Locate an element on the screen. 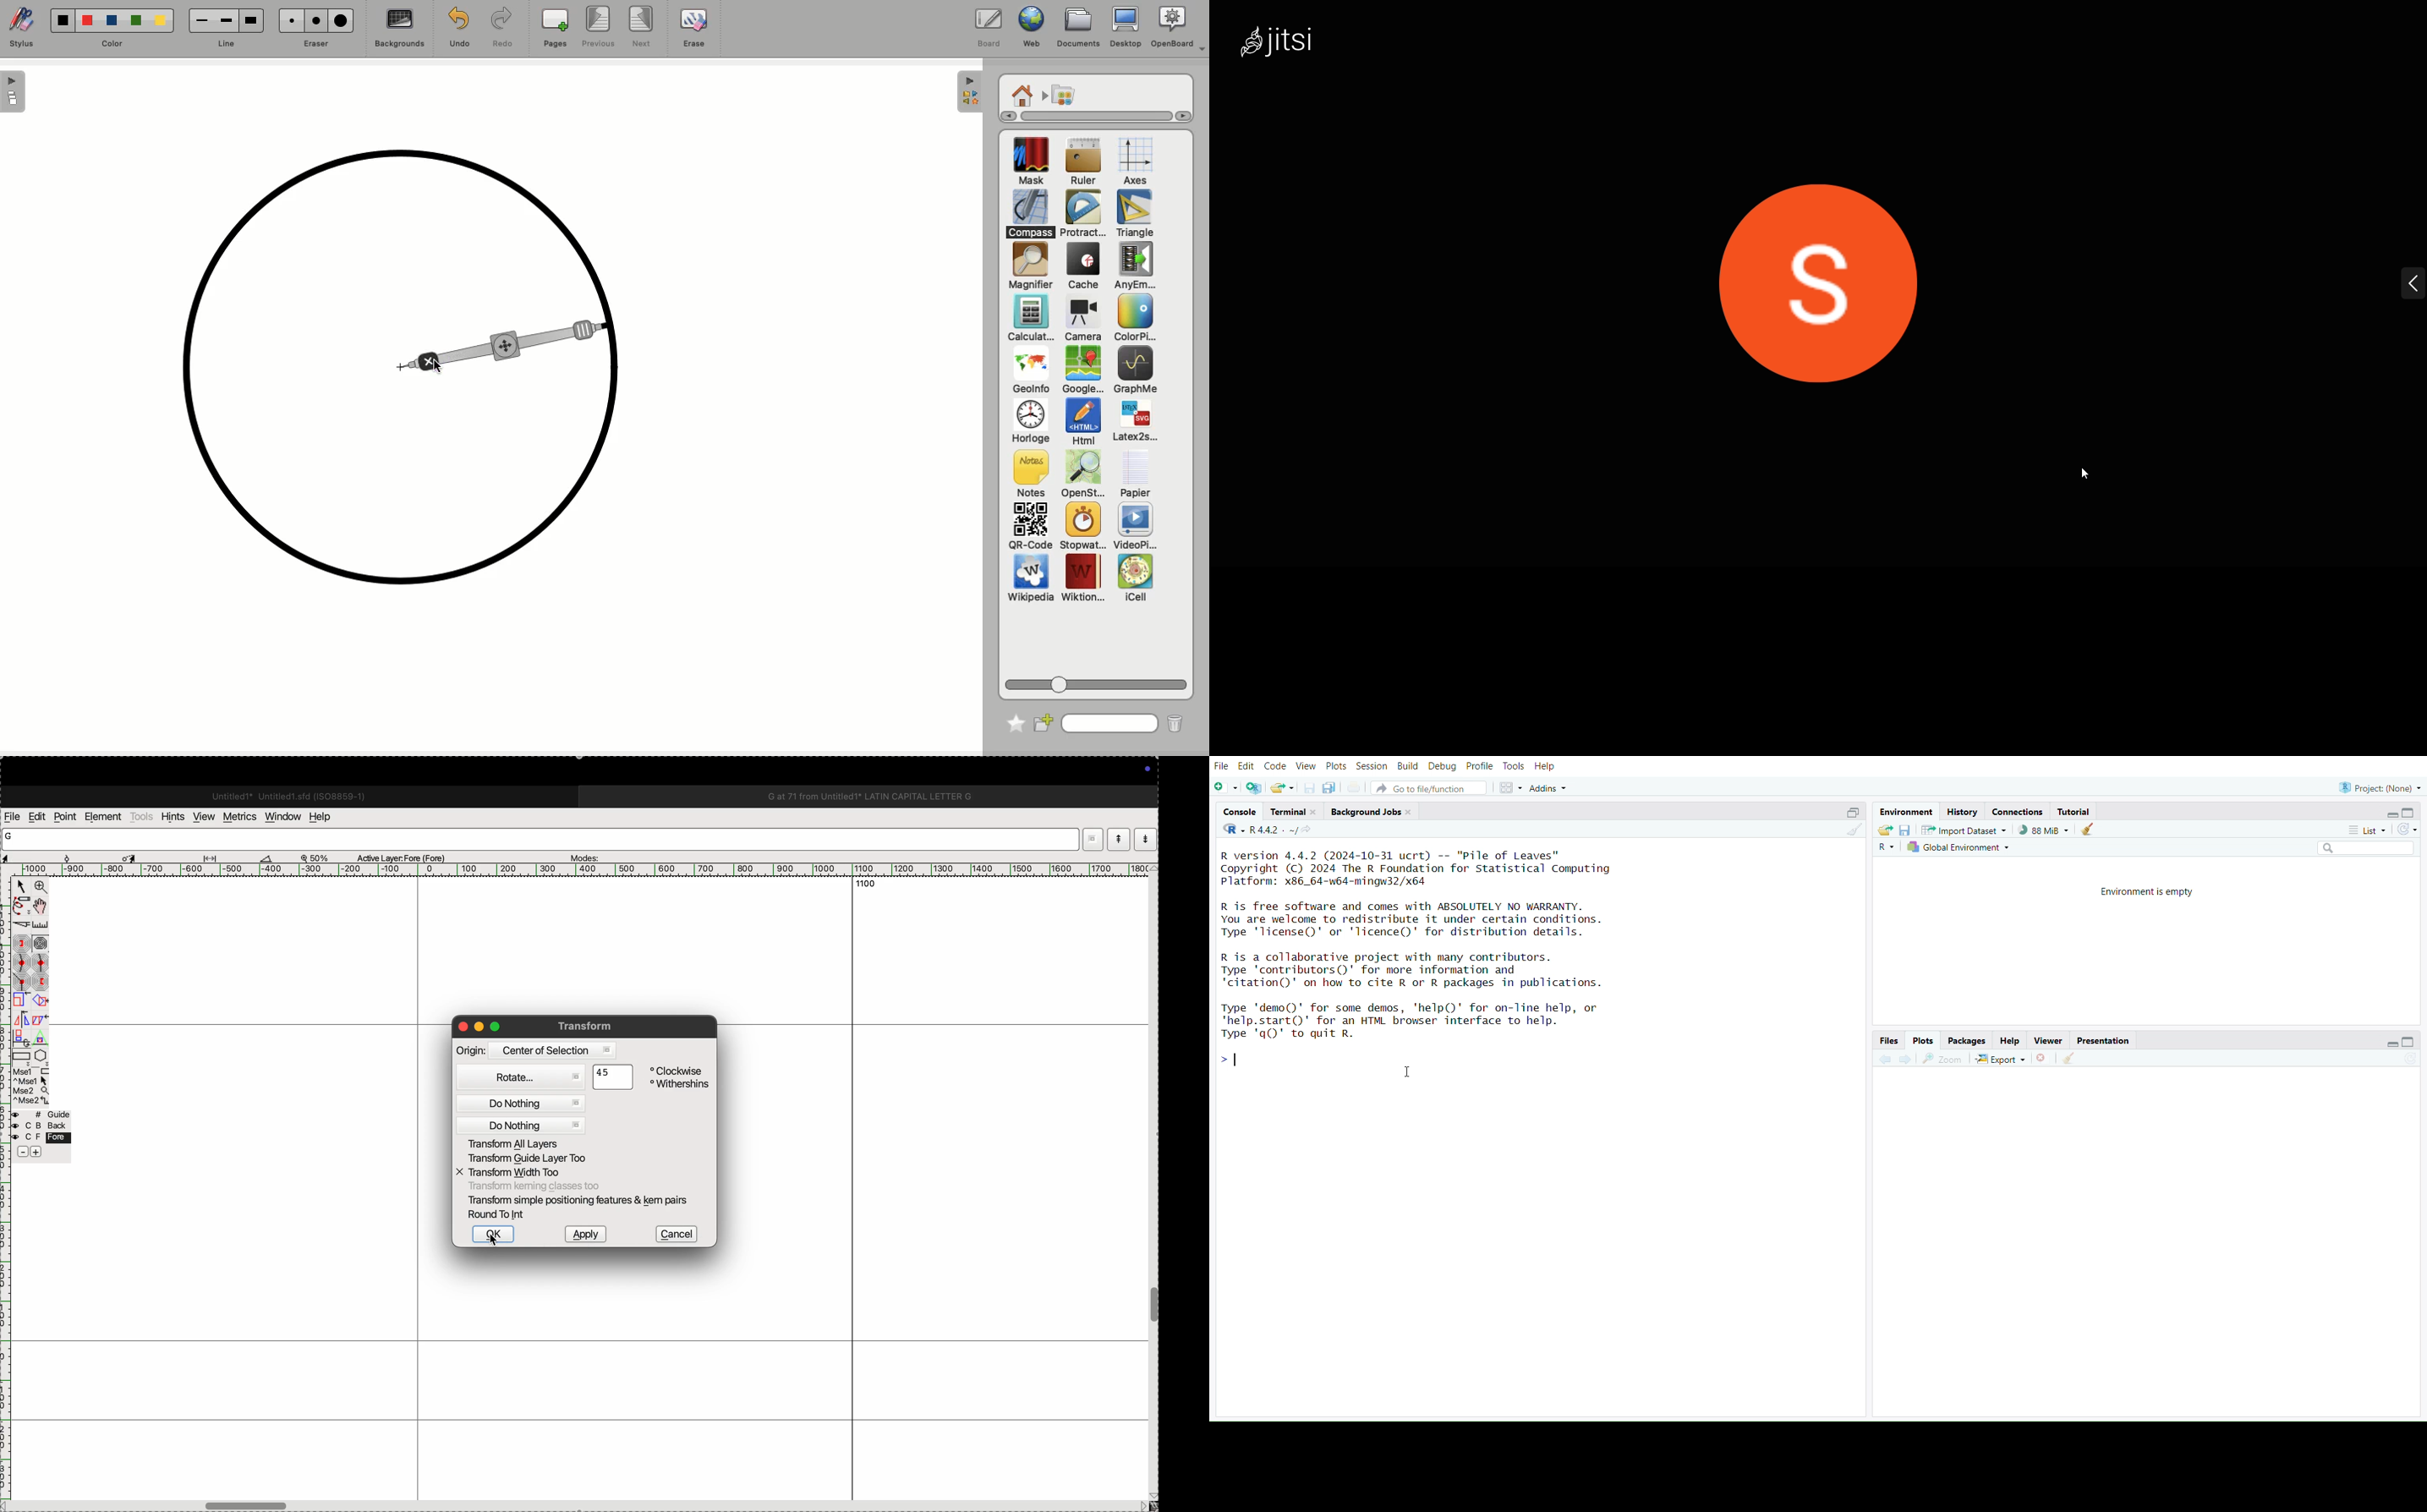 The image size is (2436, 1512). remove the current plot is located at coordinates (2042, 1060).